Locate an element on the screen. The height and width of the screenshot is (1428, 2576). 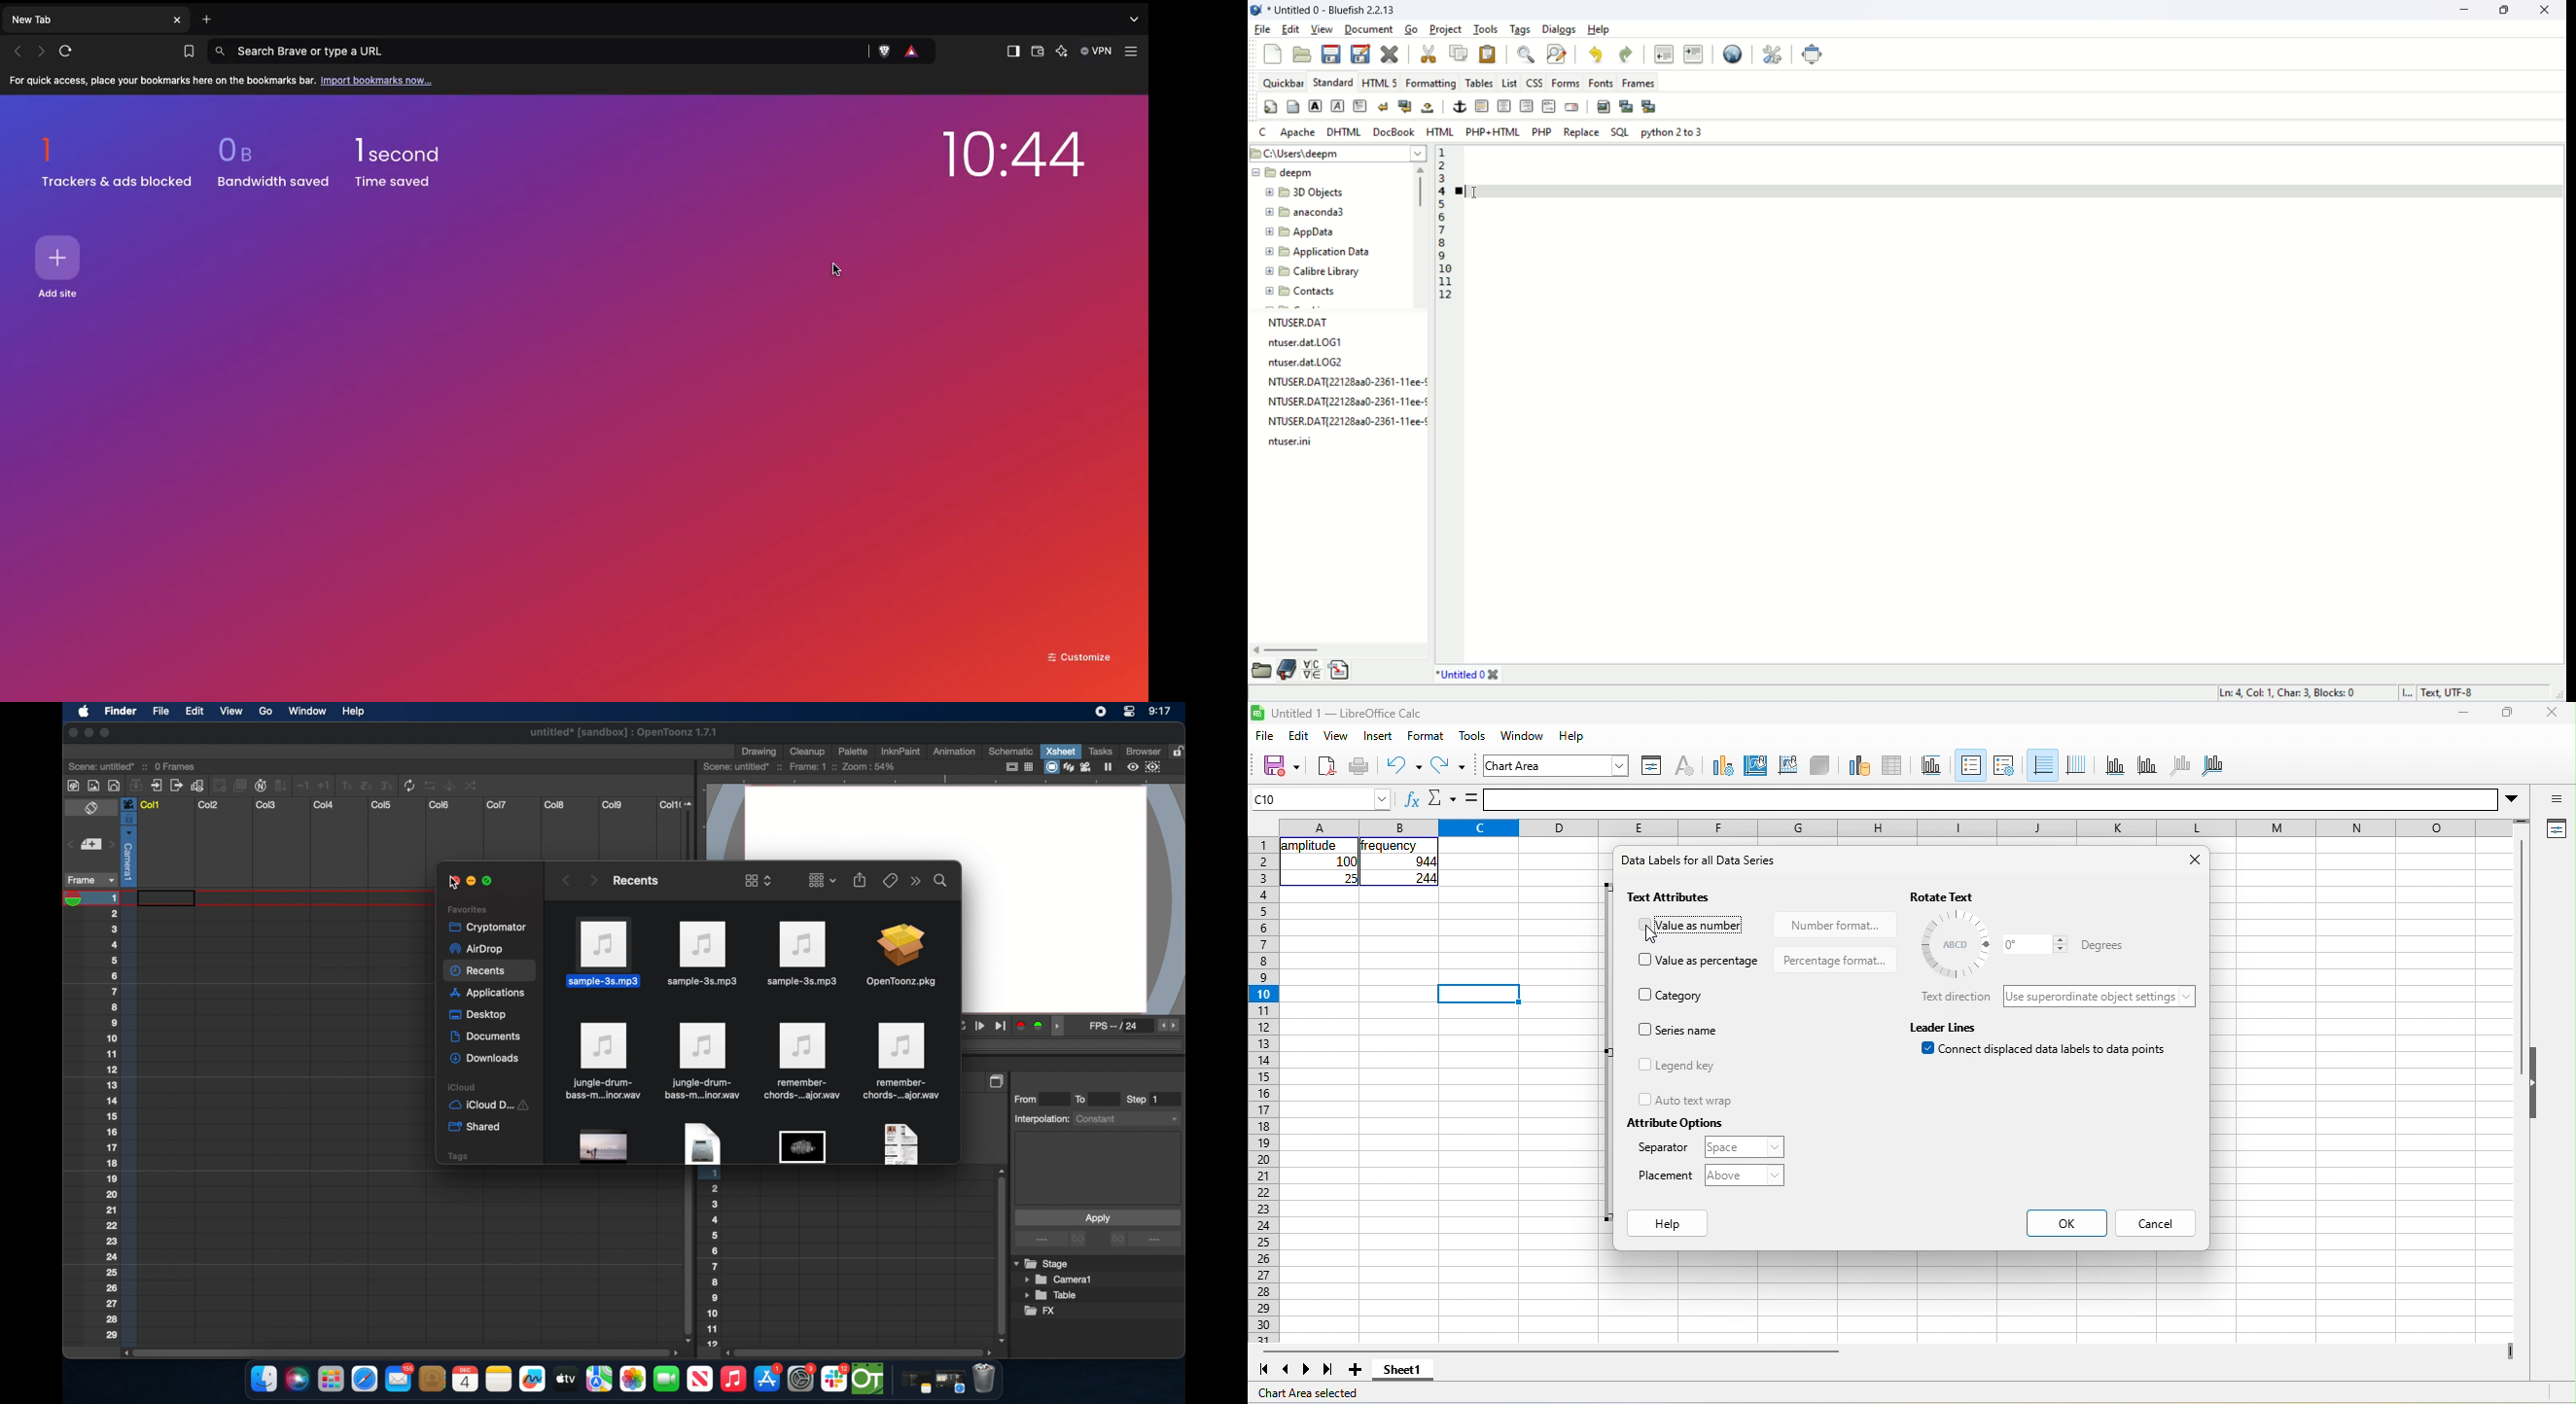
new is located at coordinates (1272, 54).